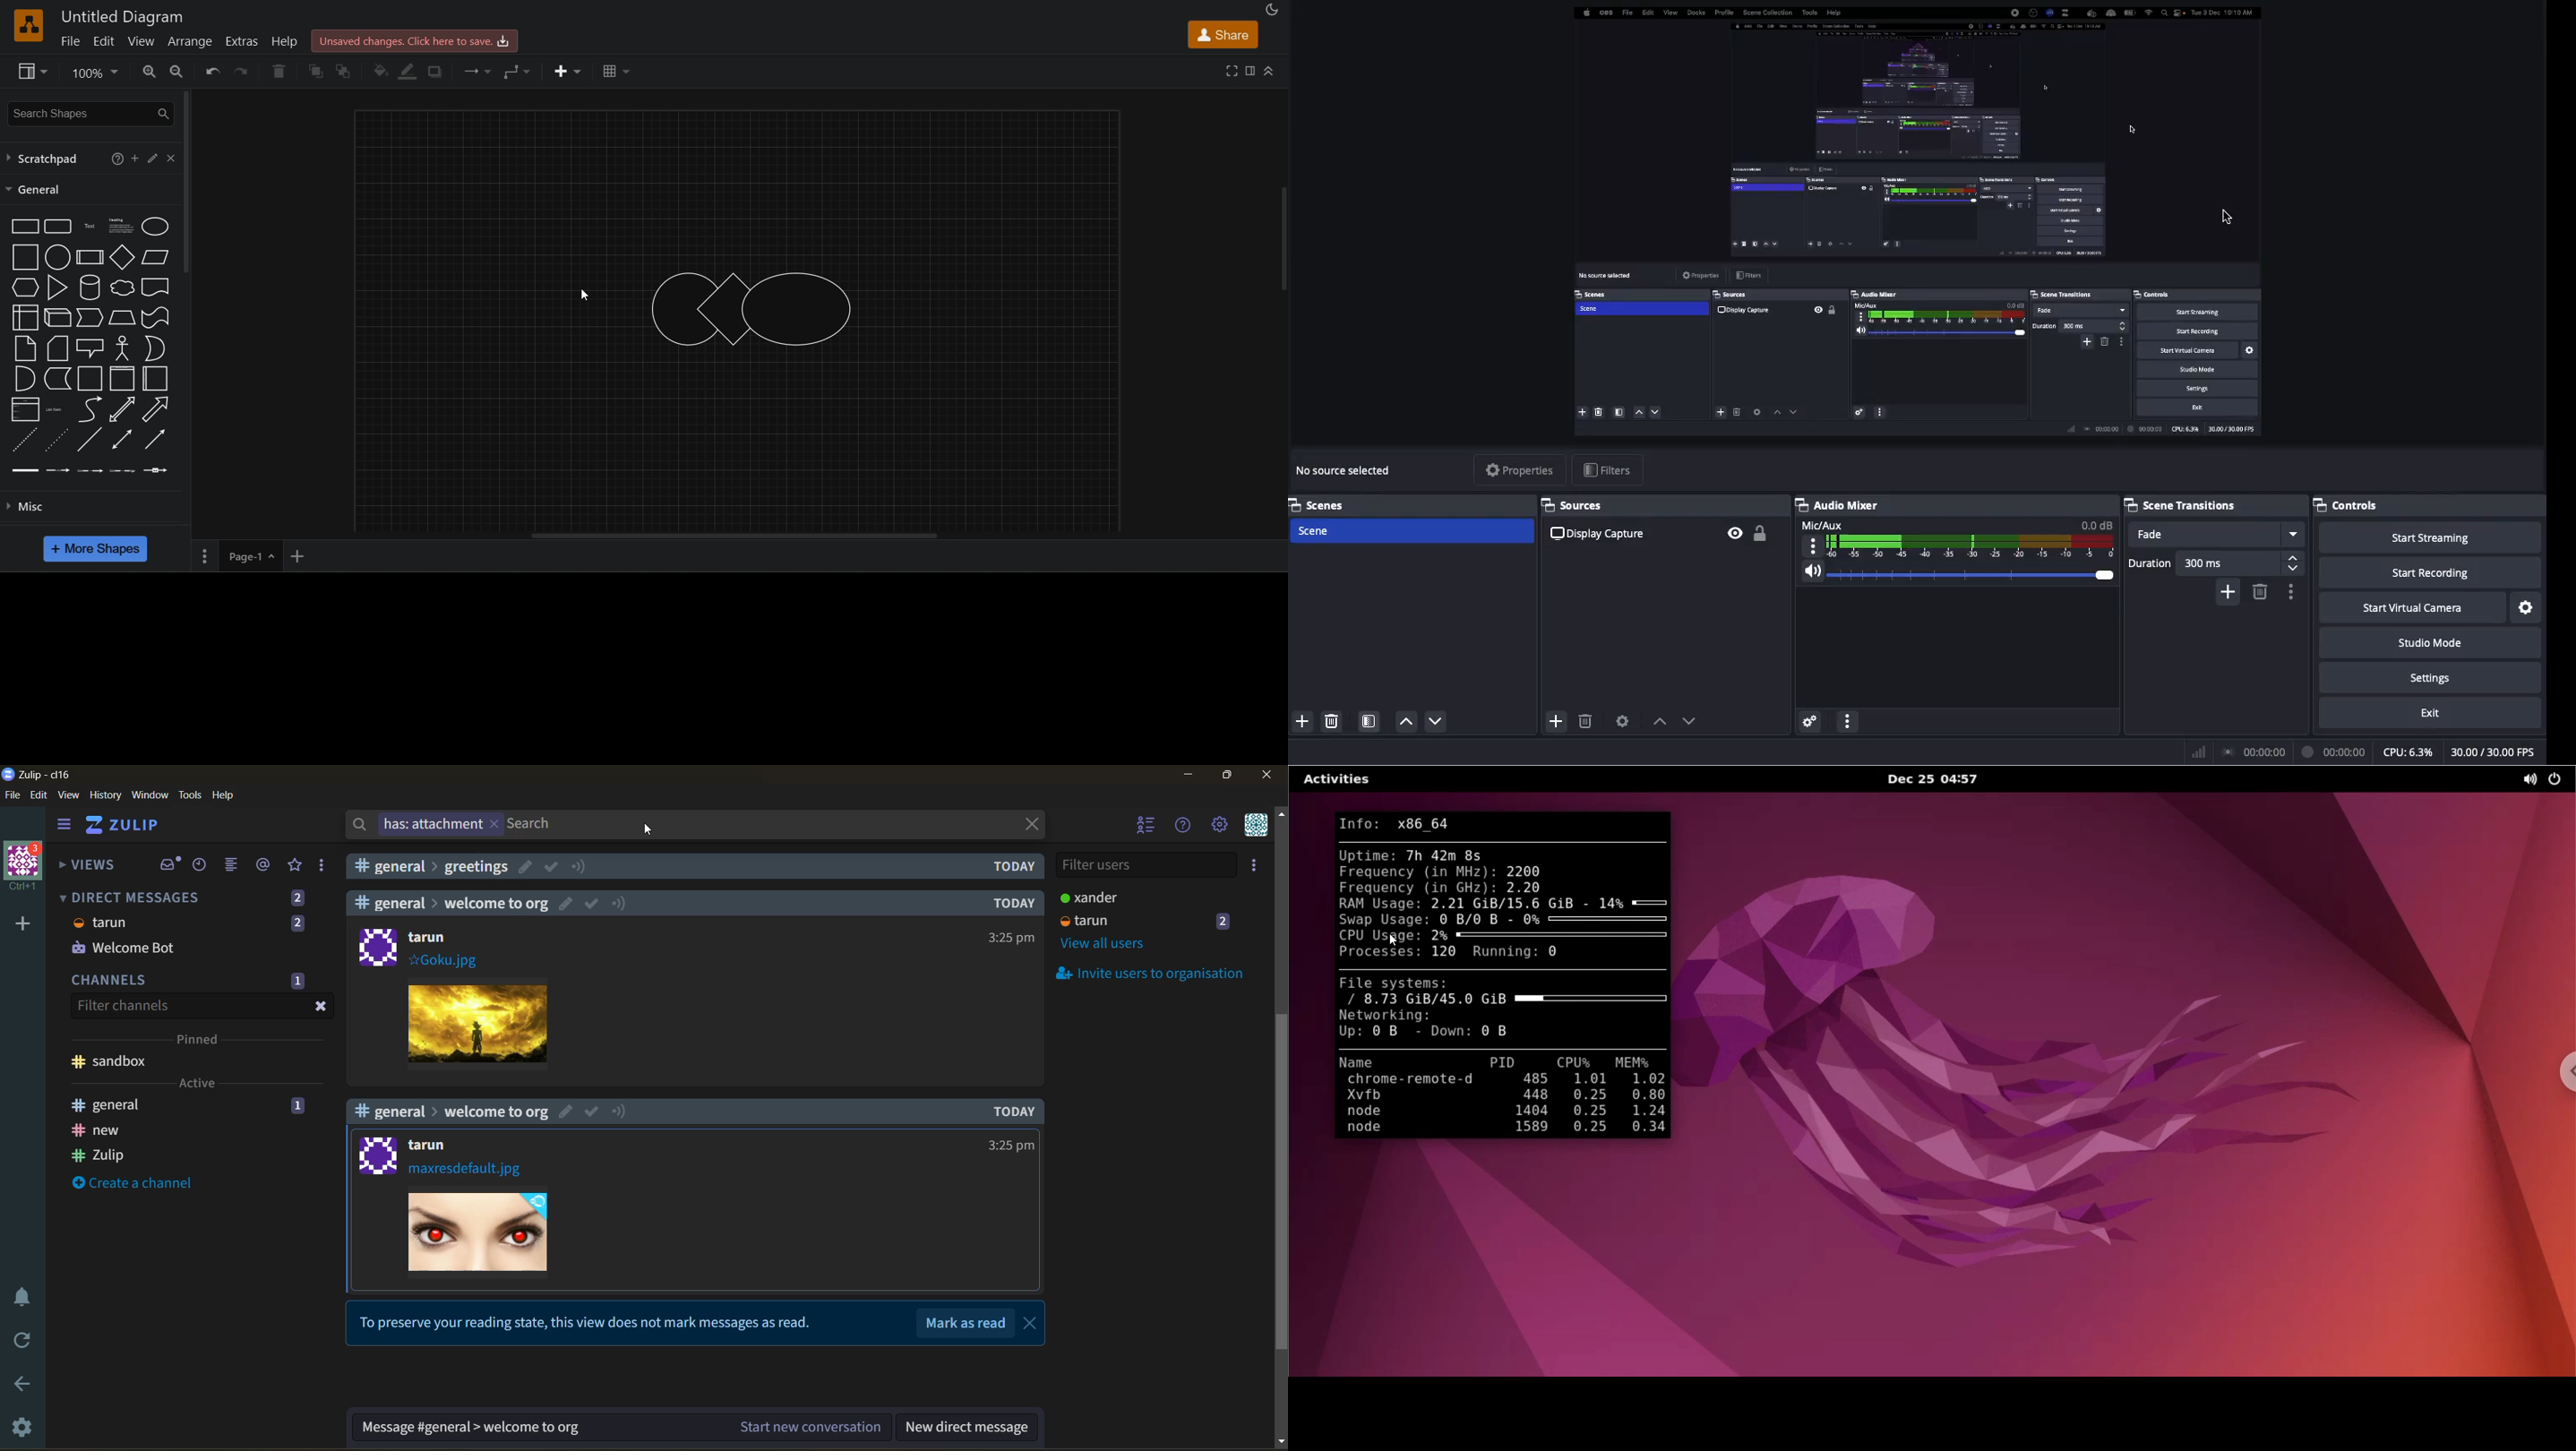 This screenshot has height=1456, width=2576. I want to click on fullscreen, so click(1232, 70).